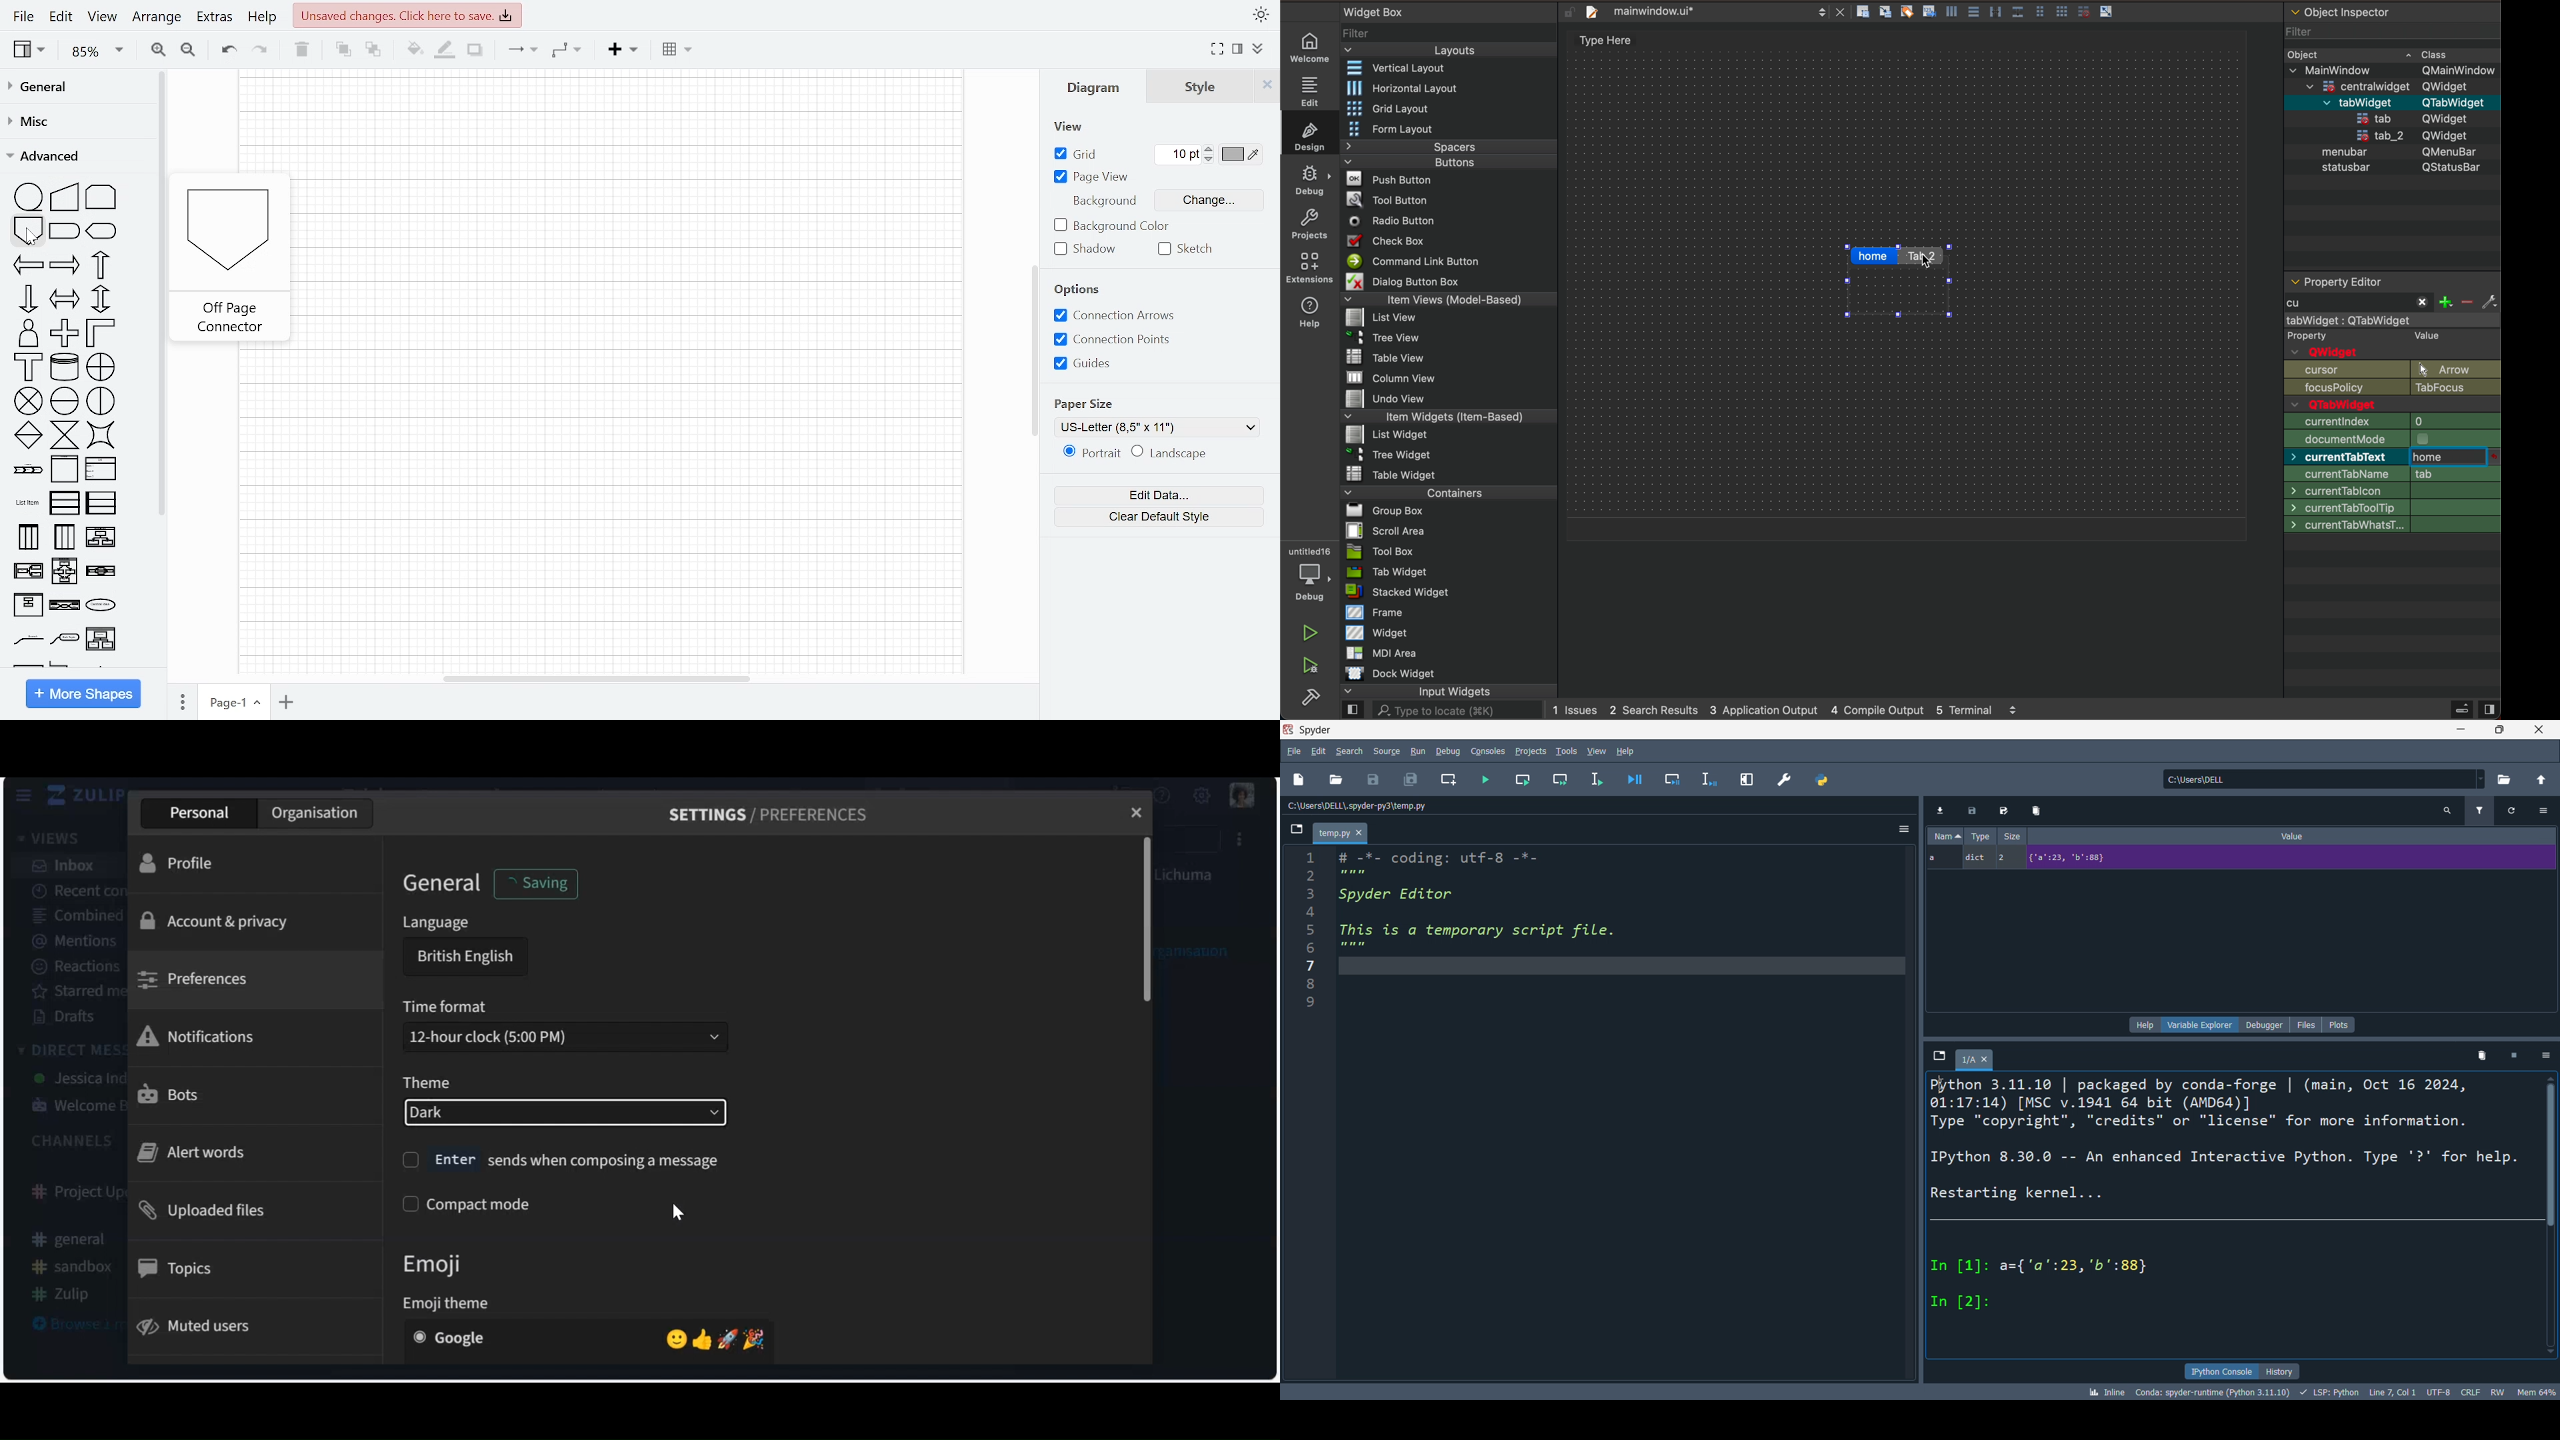 The image size is (2576, 1456). I want to click on geometry, so click(2394, 421).